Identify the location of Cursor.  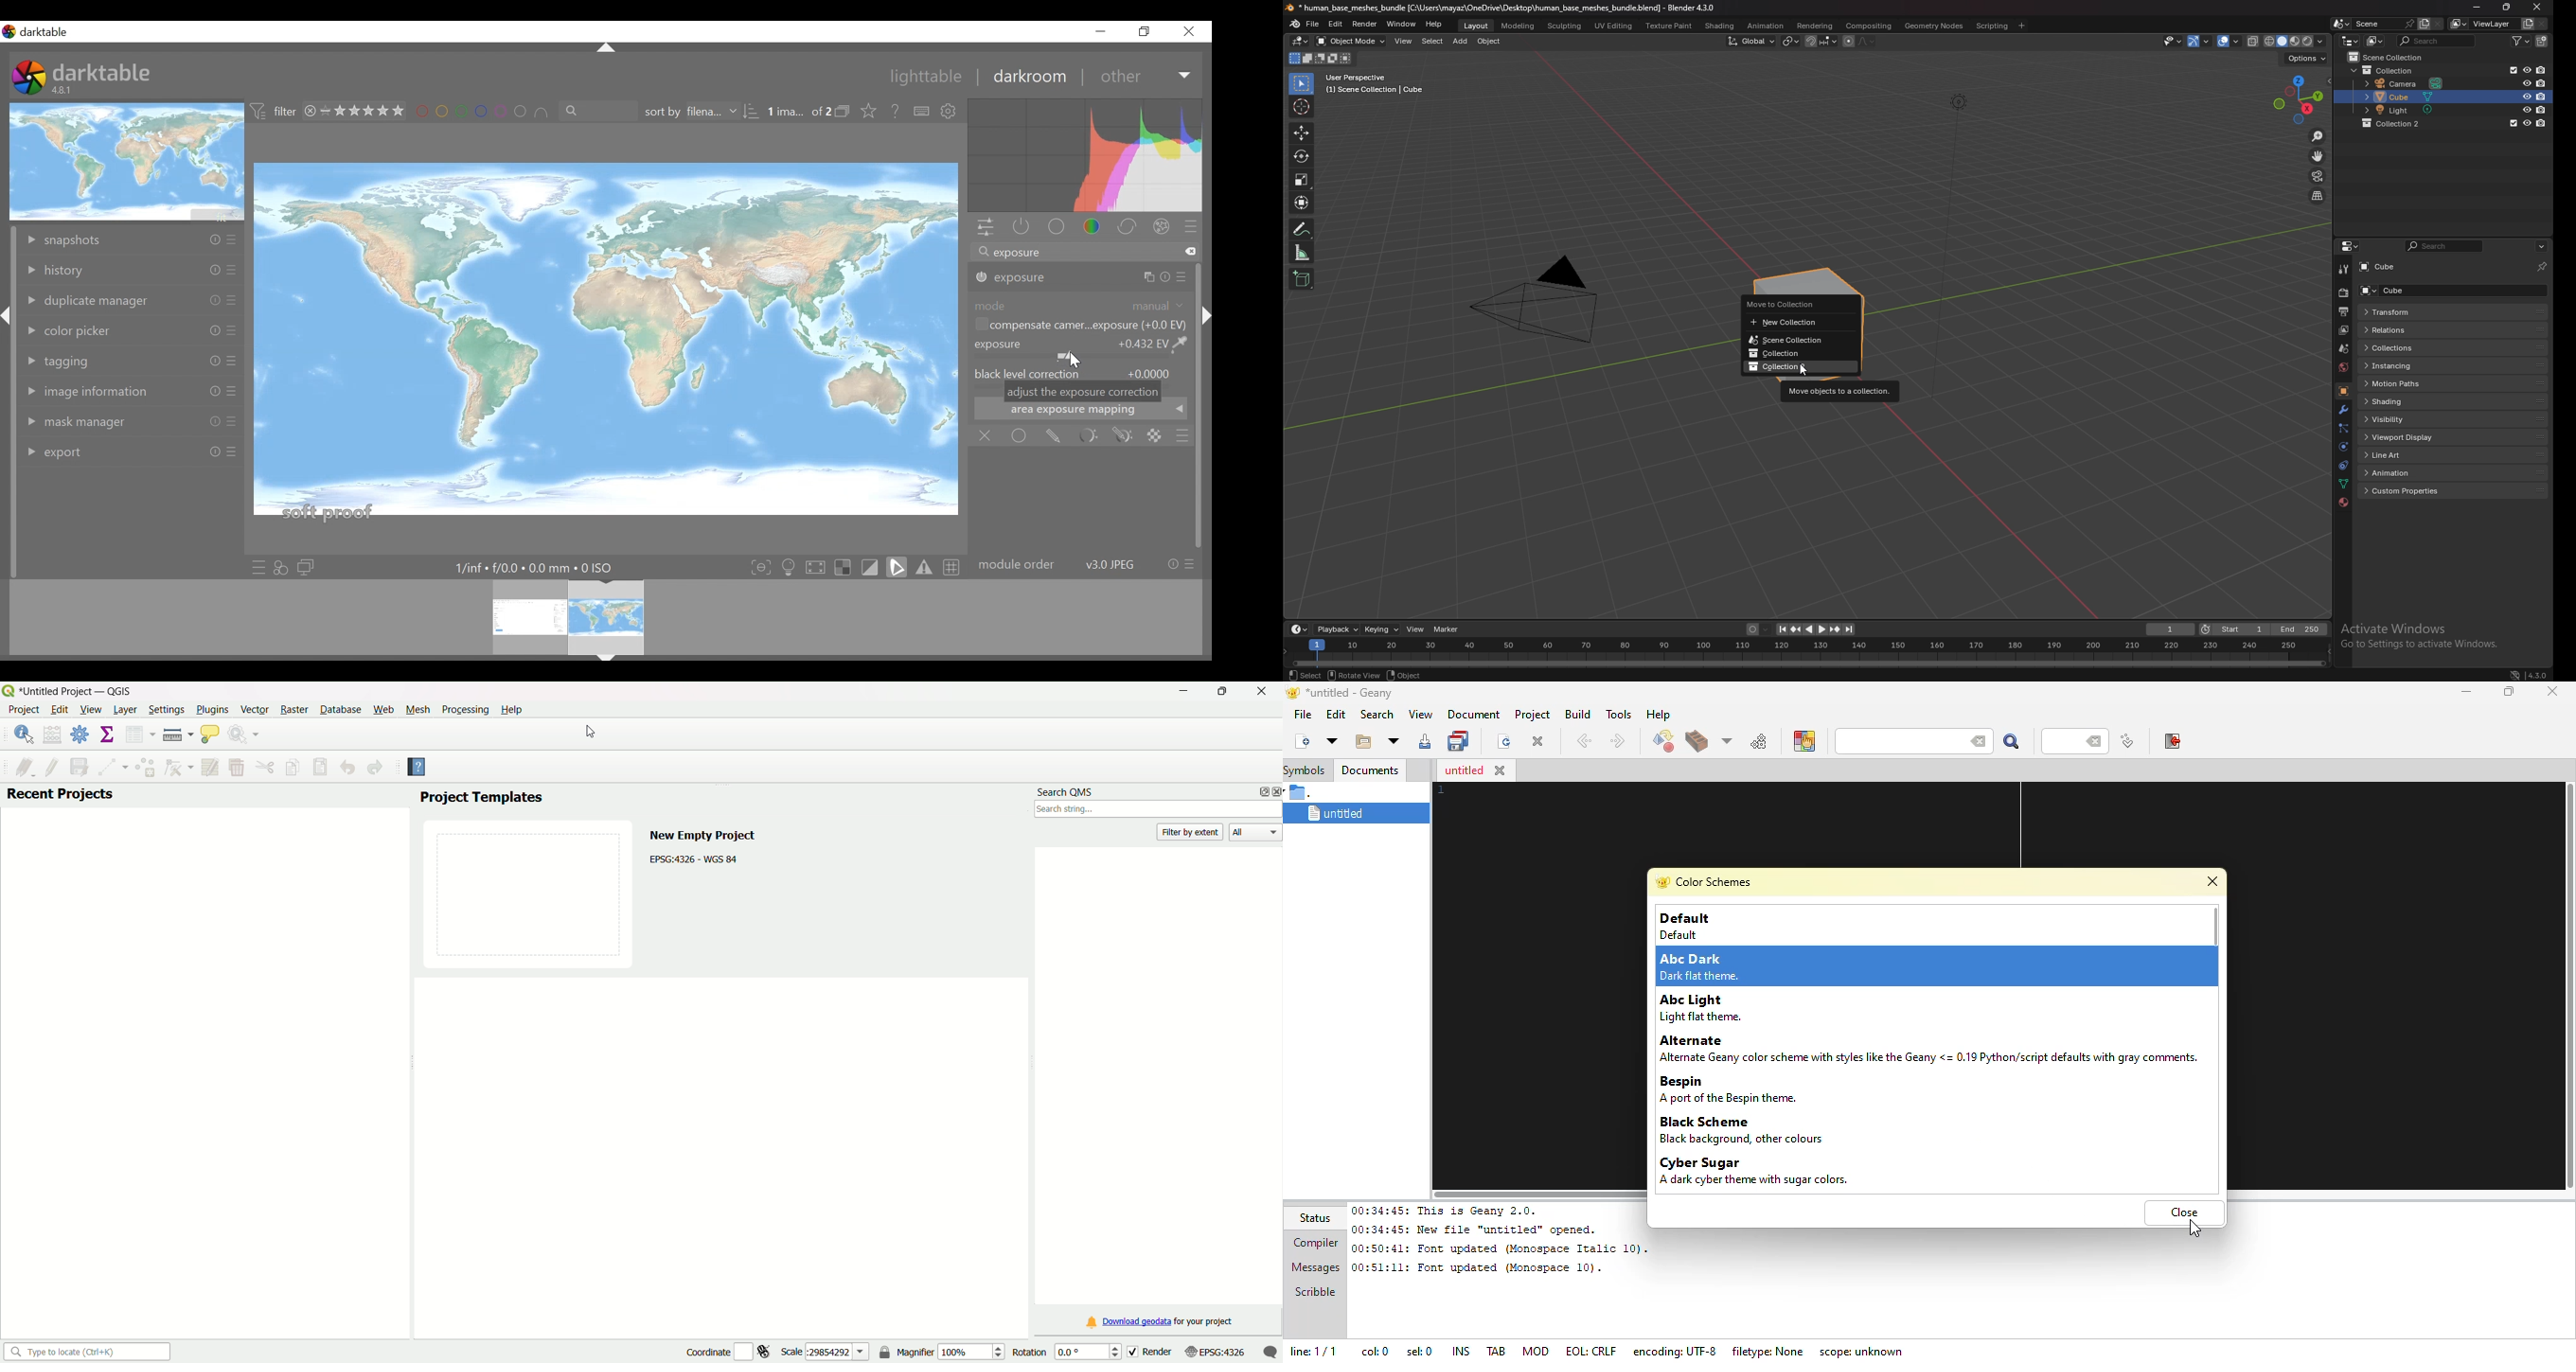
(1072, 360).